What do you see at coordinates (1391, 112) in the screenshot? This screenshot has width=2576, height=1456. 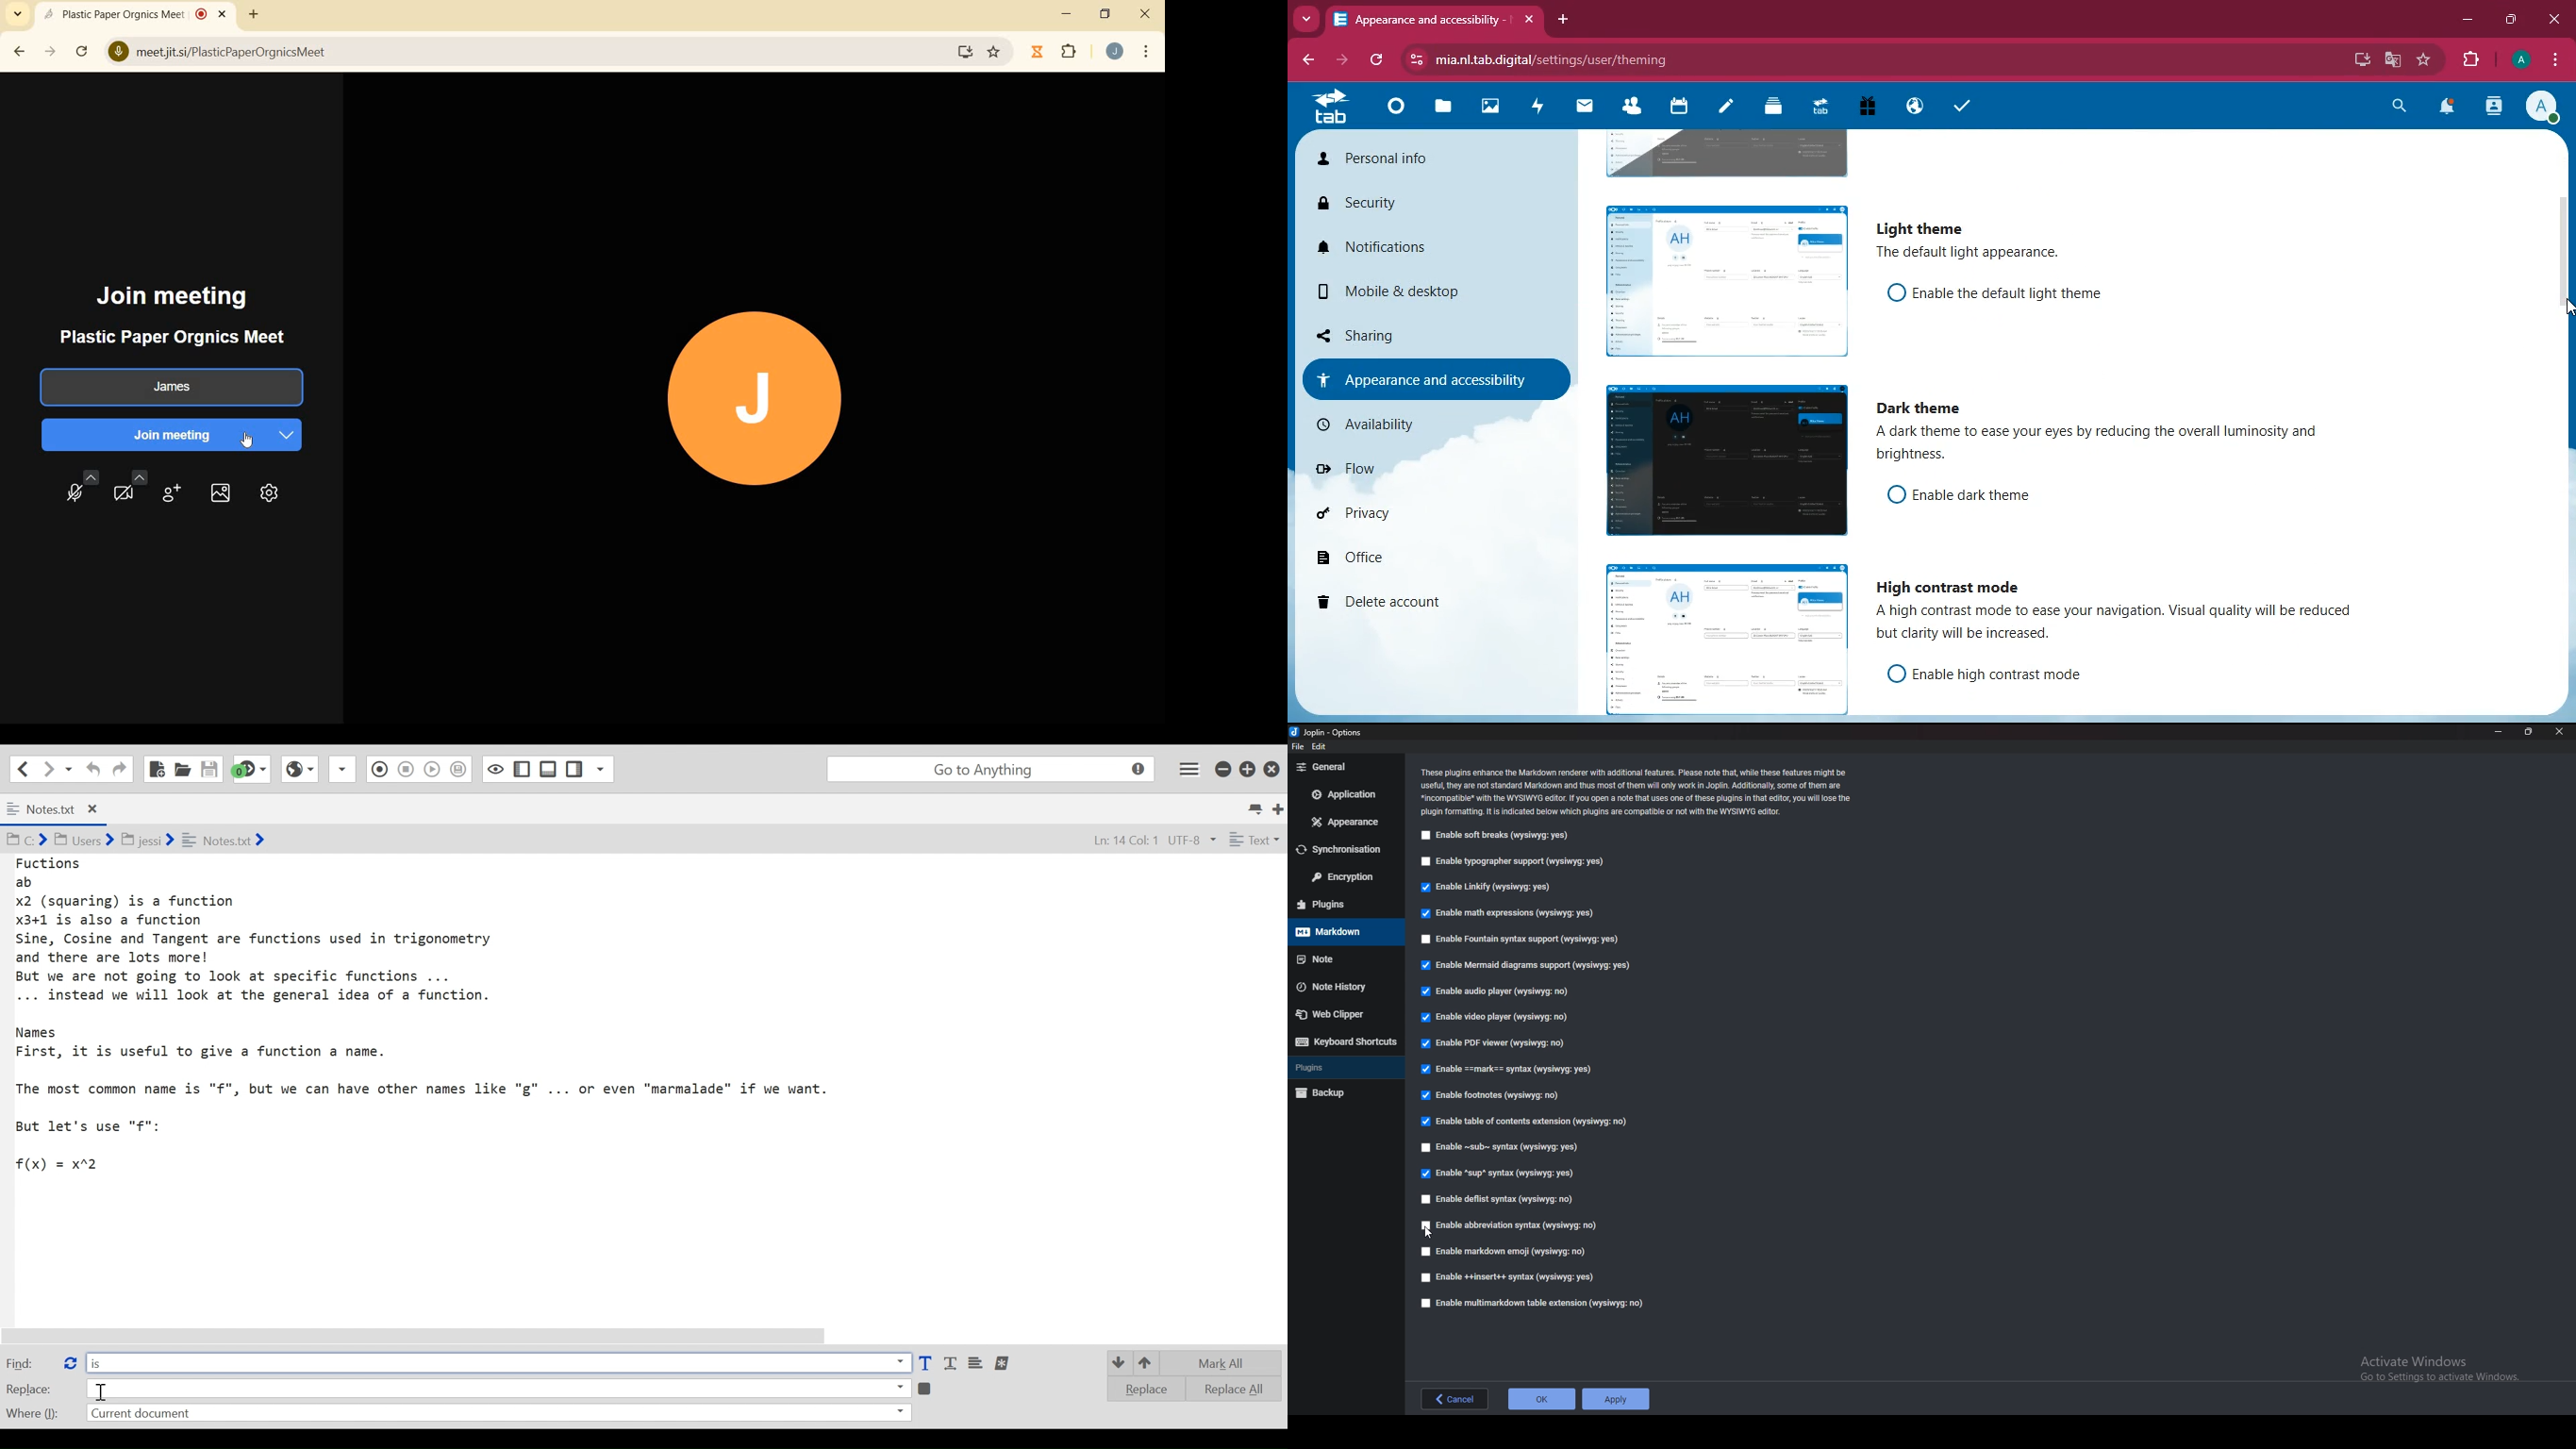 I see `home` at bounding box center [1391, 112].